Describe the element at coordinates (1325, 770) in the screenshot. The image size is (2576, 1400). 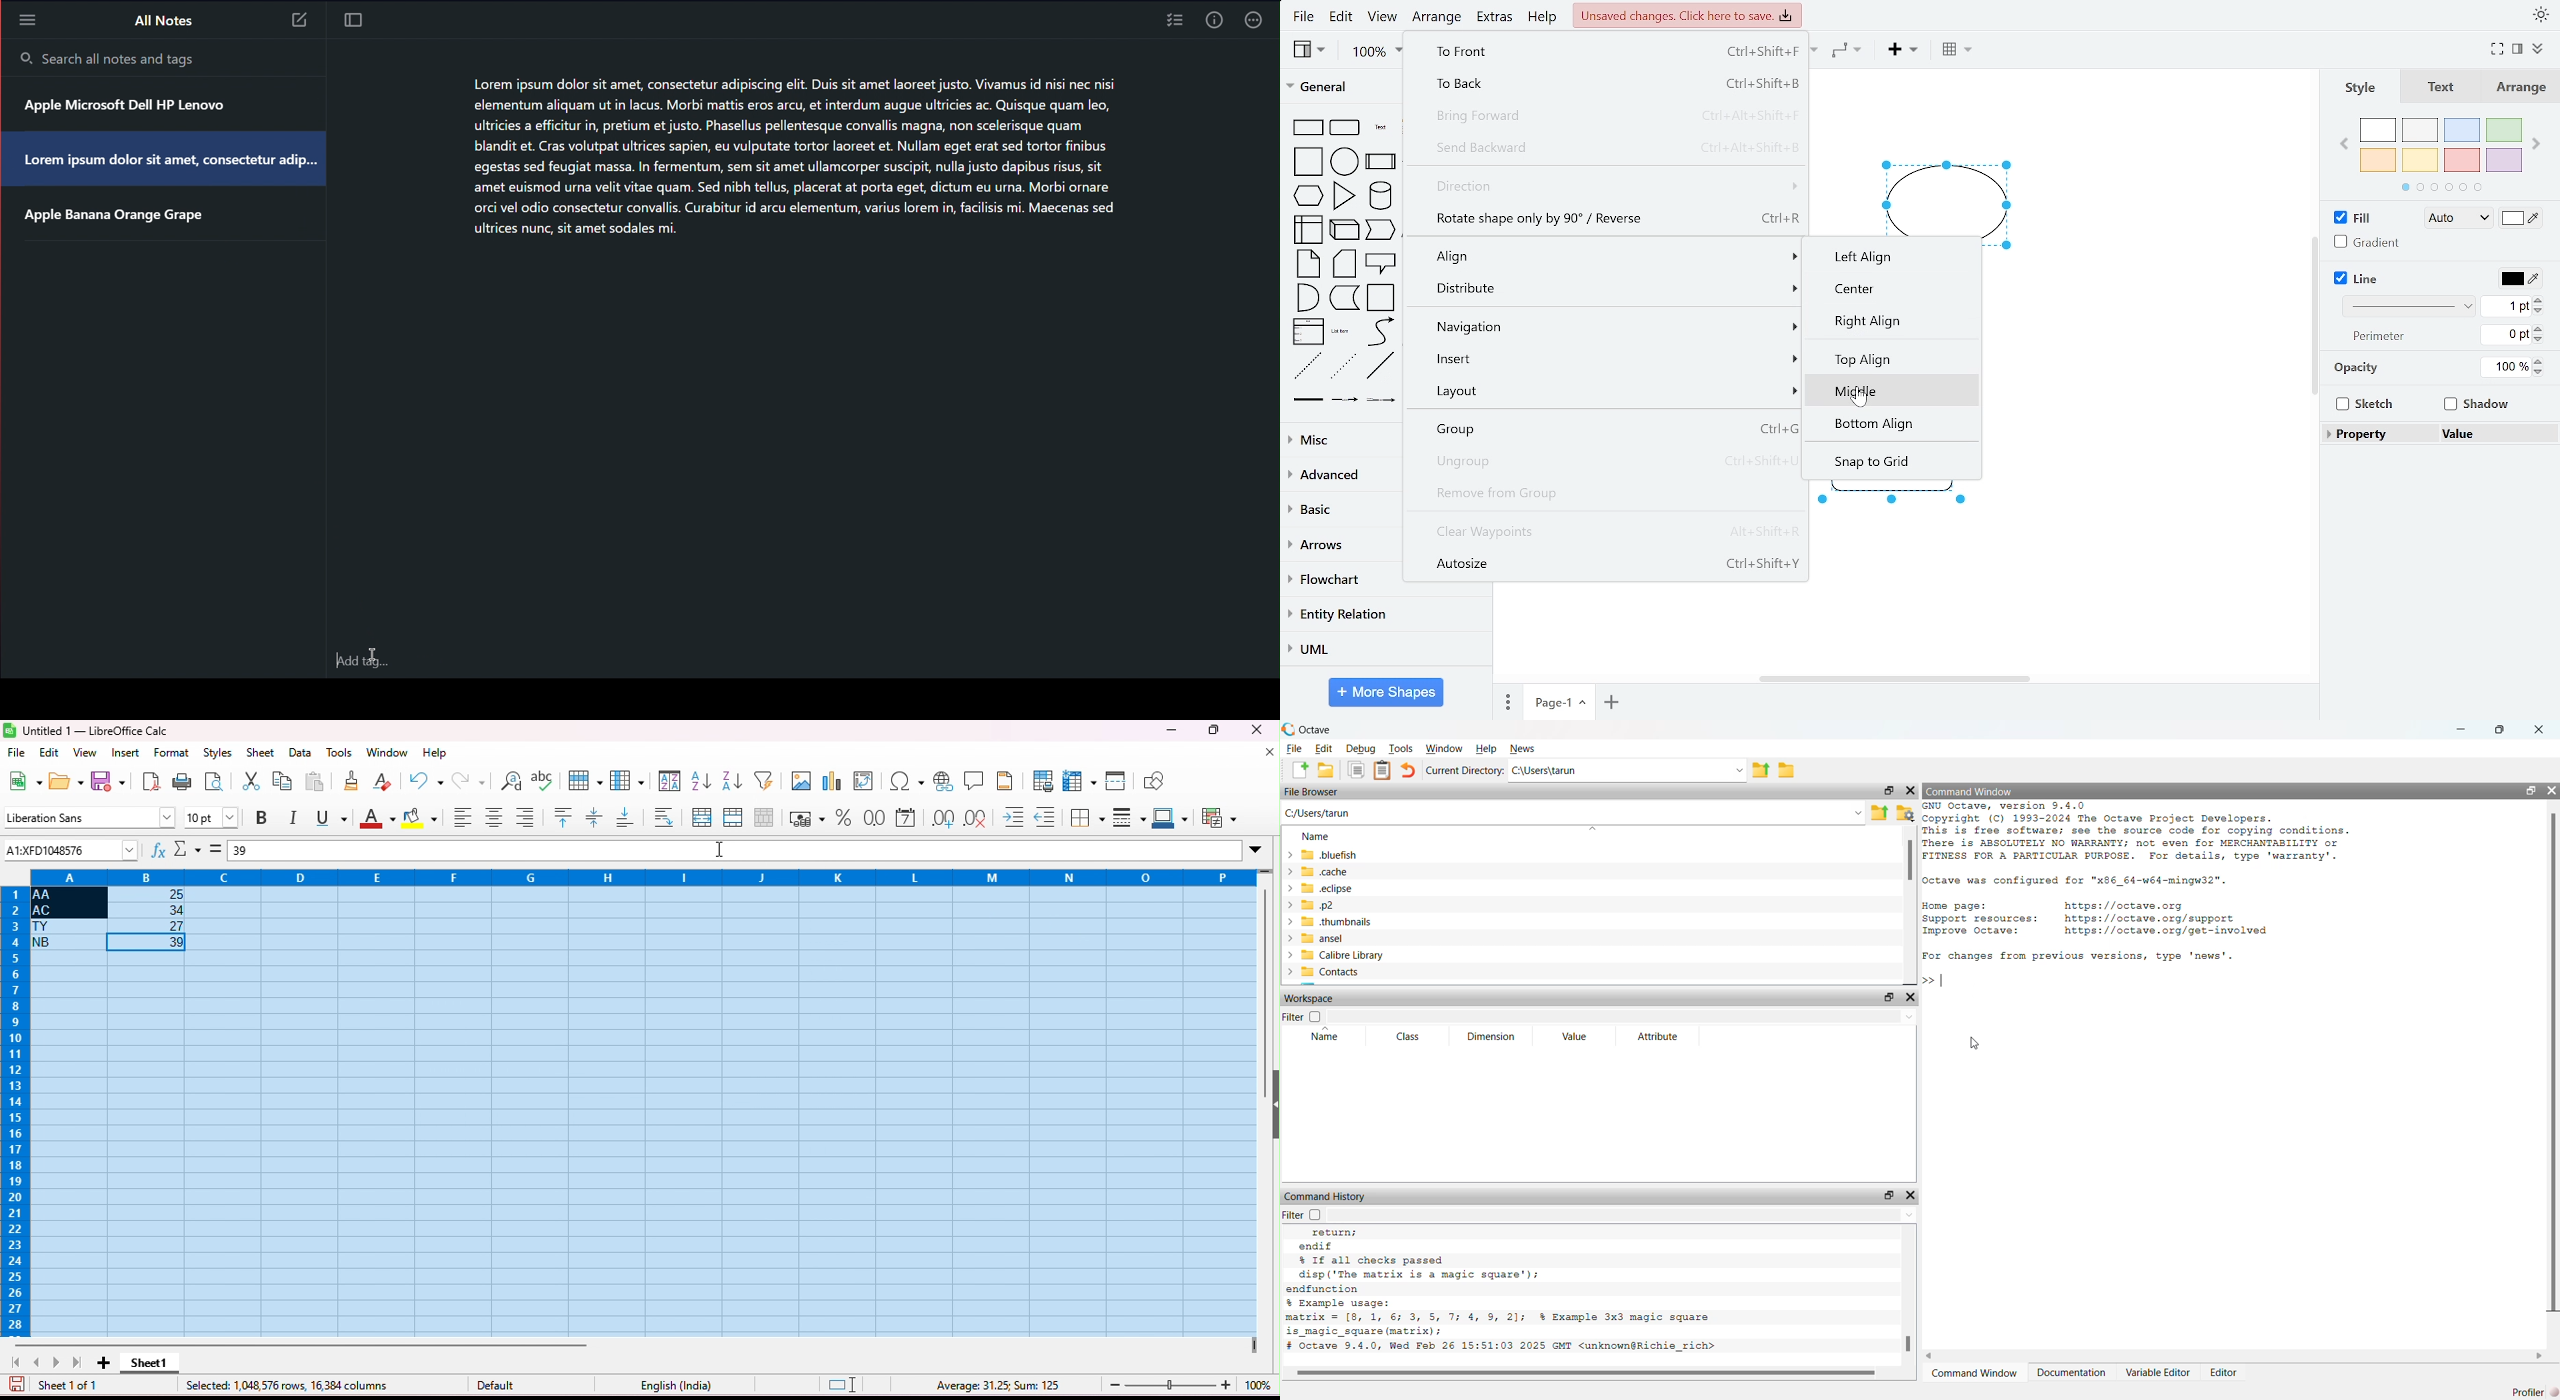
I see `New folder` at that location.